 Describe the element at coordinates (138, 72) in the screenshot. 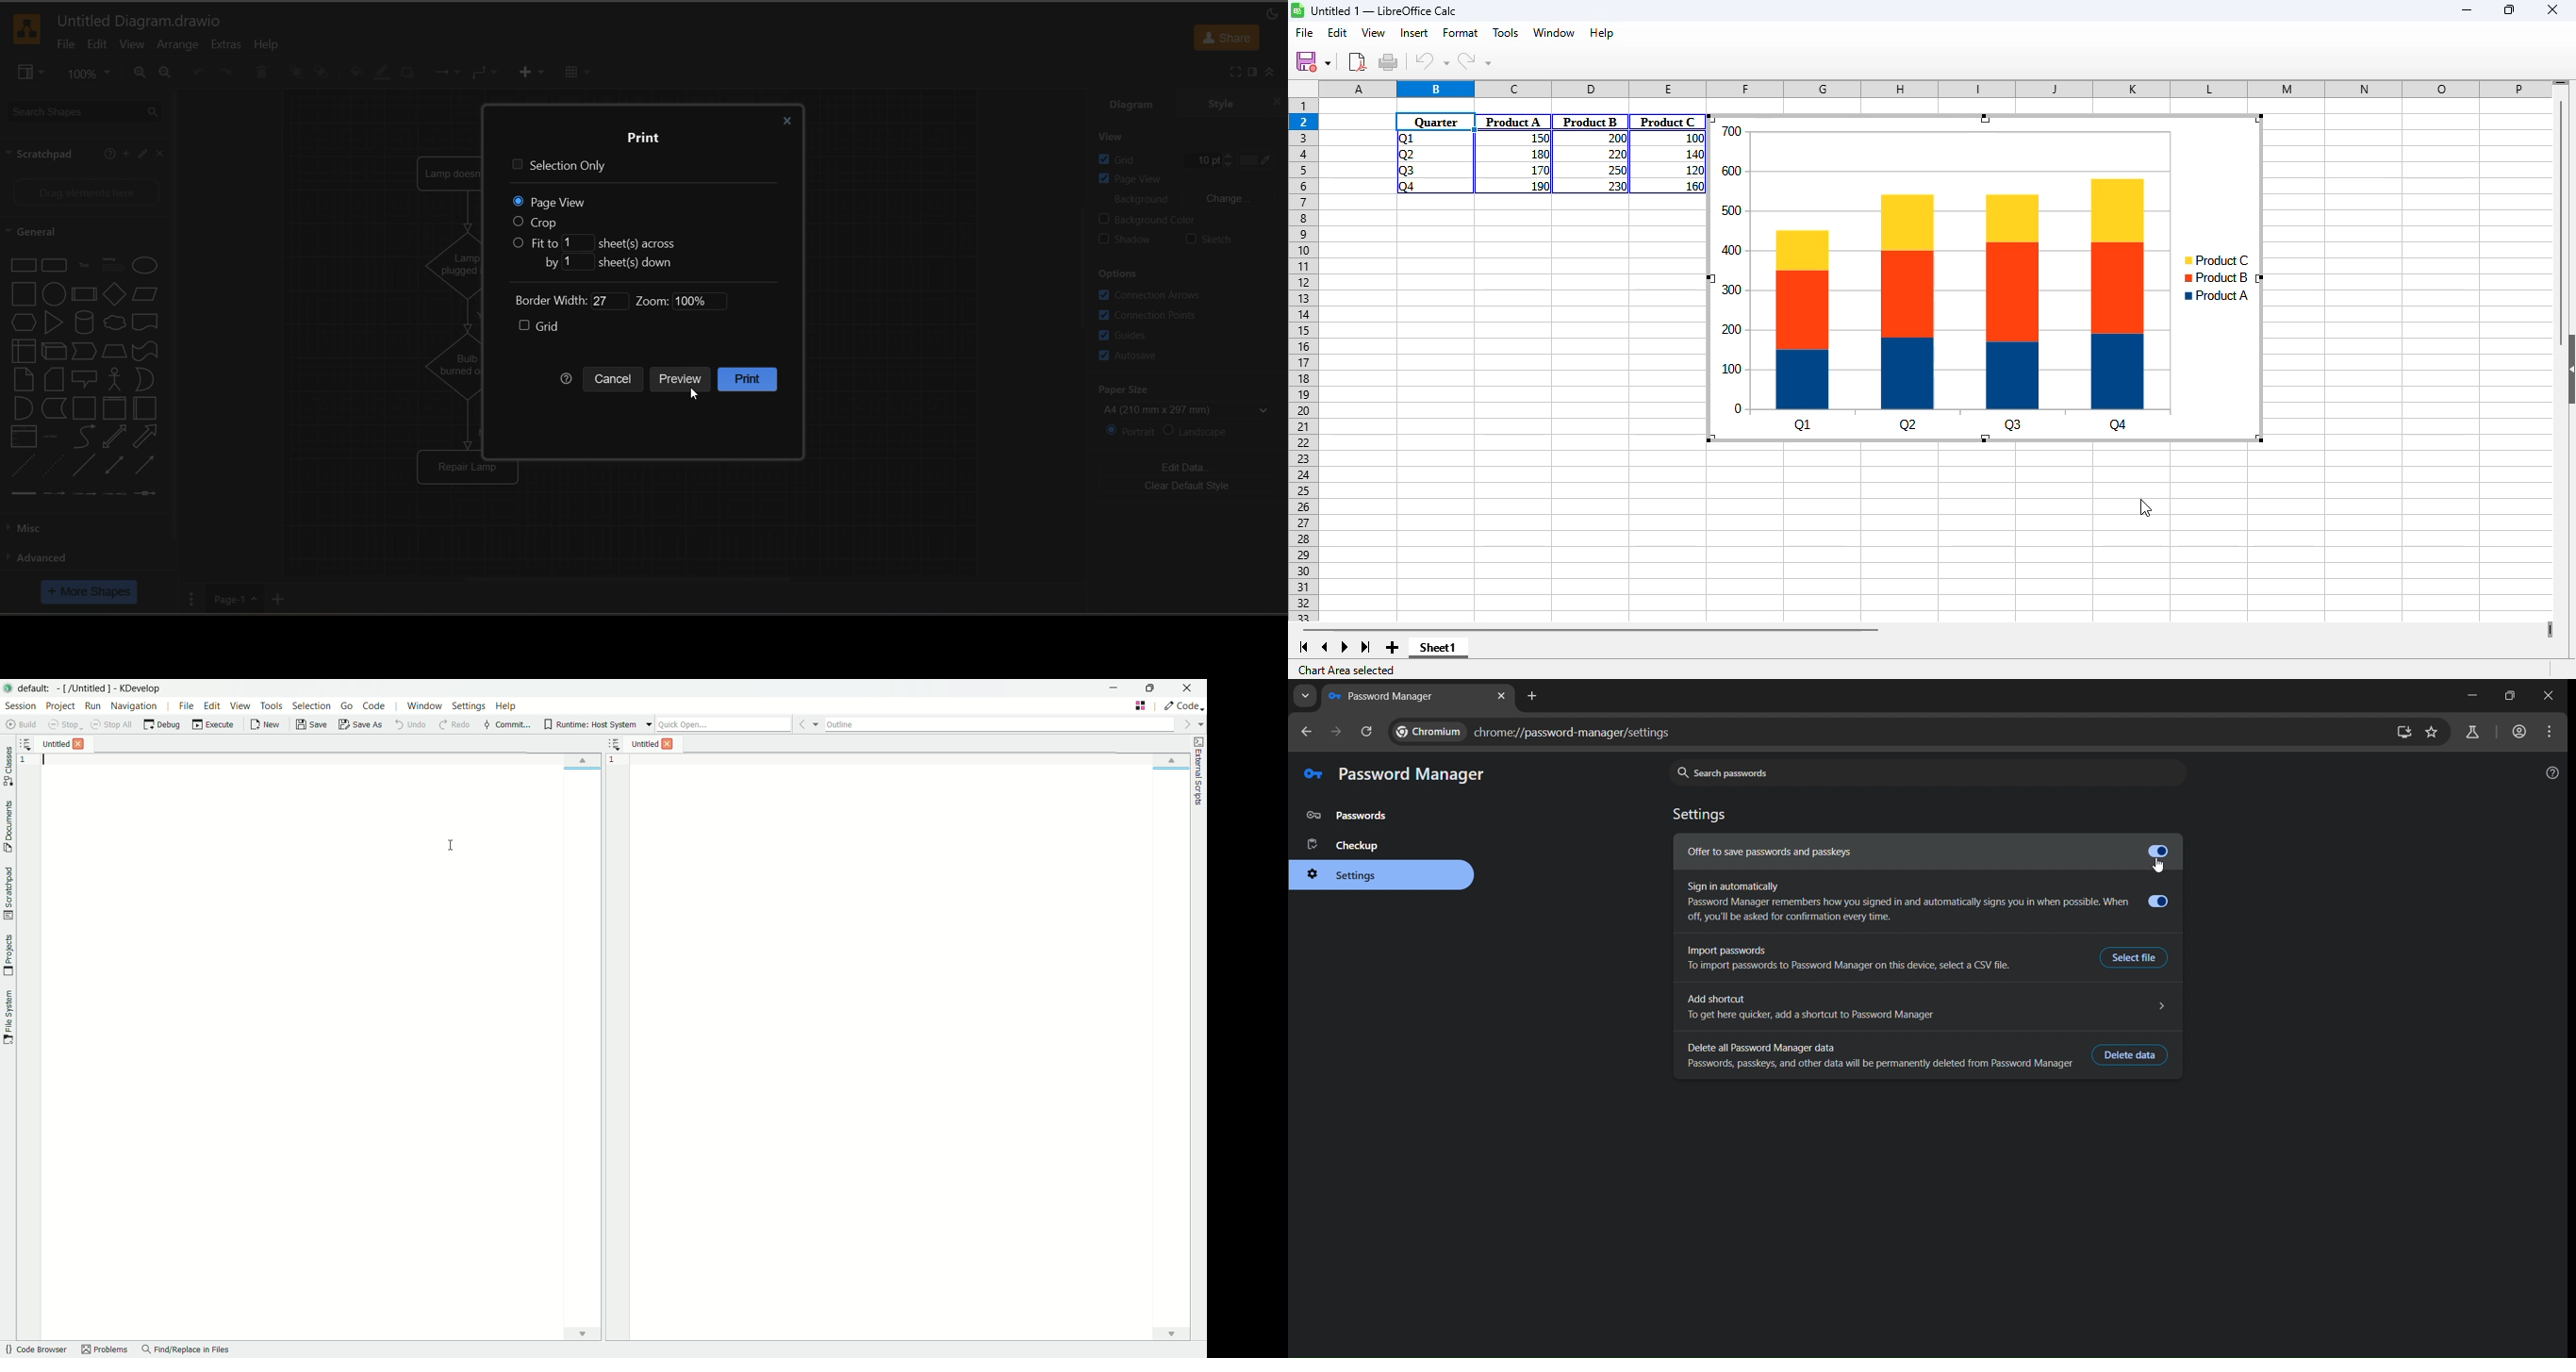

I see `zoom in` at that location.